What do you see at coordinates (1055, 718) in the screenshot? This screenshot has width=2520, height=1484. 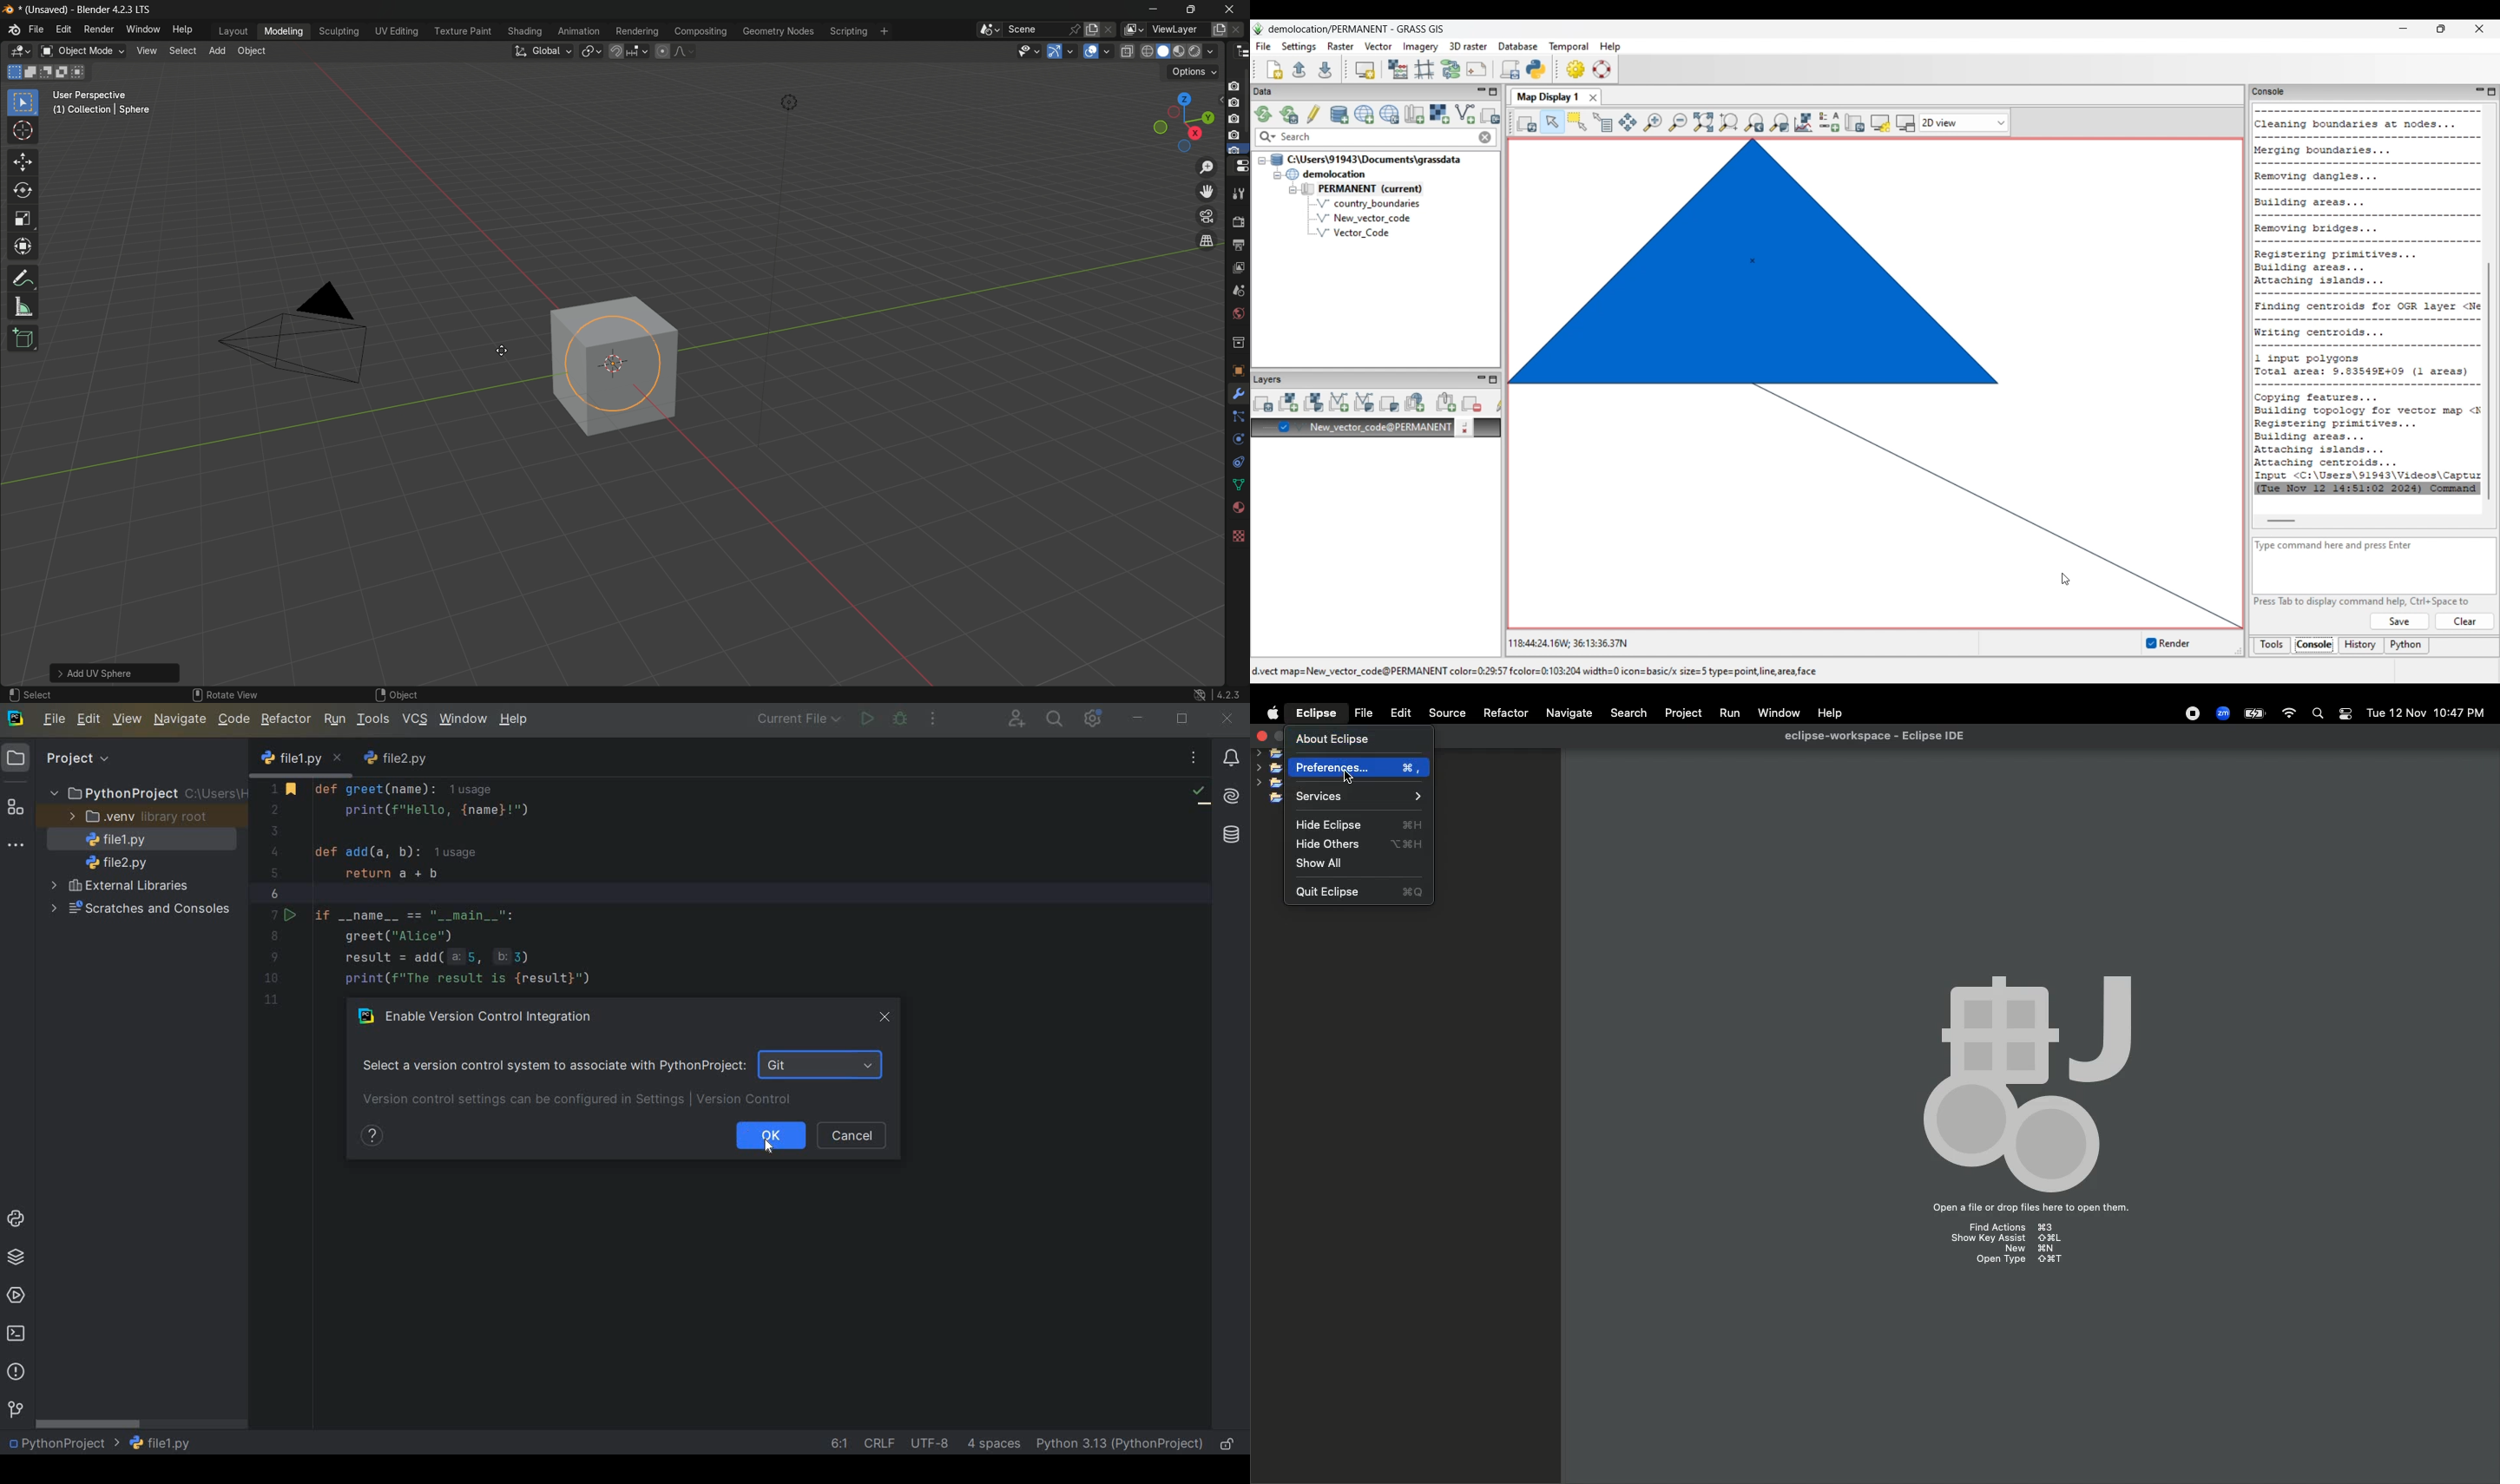 I see `search everywhere` at bounding box center [1055, 718].